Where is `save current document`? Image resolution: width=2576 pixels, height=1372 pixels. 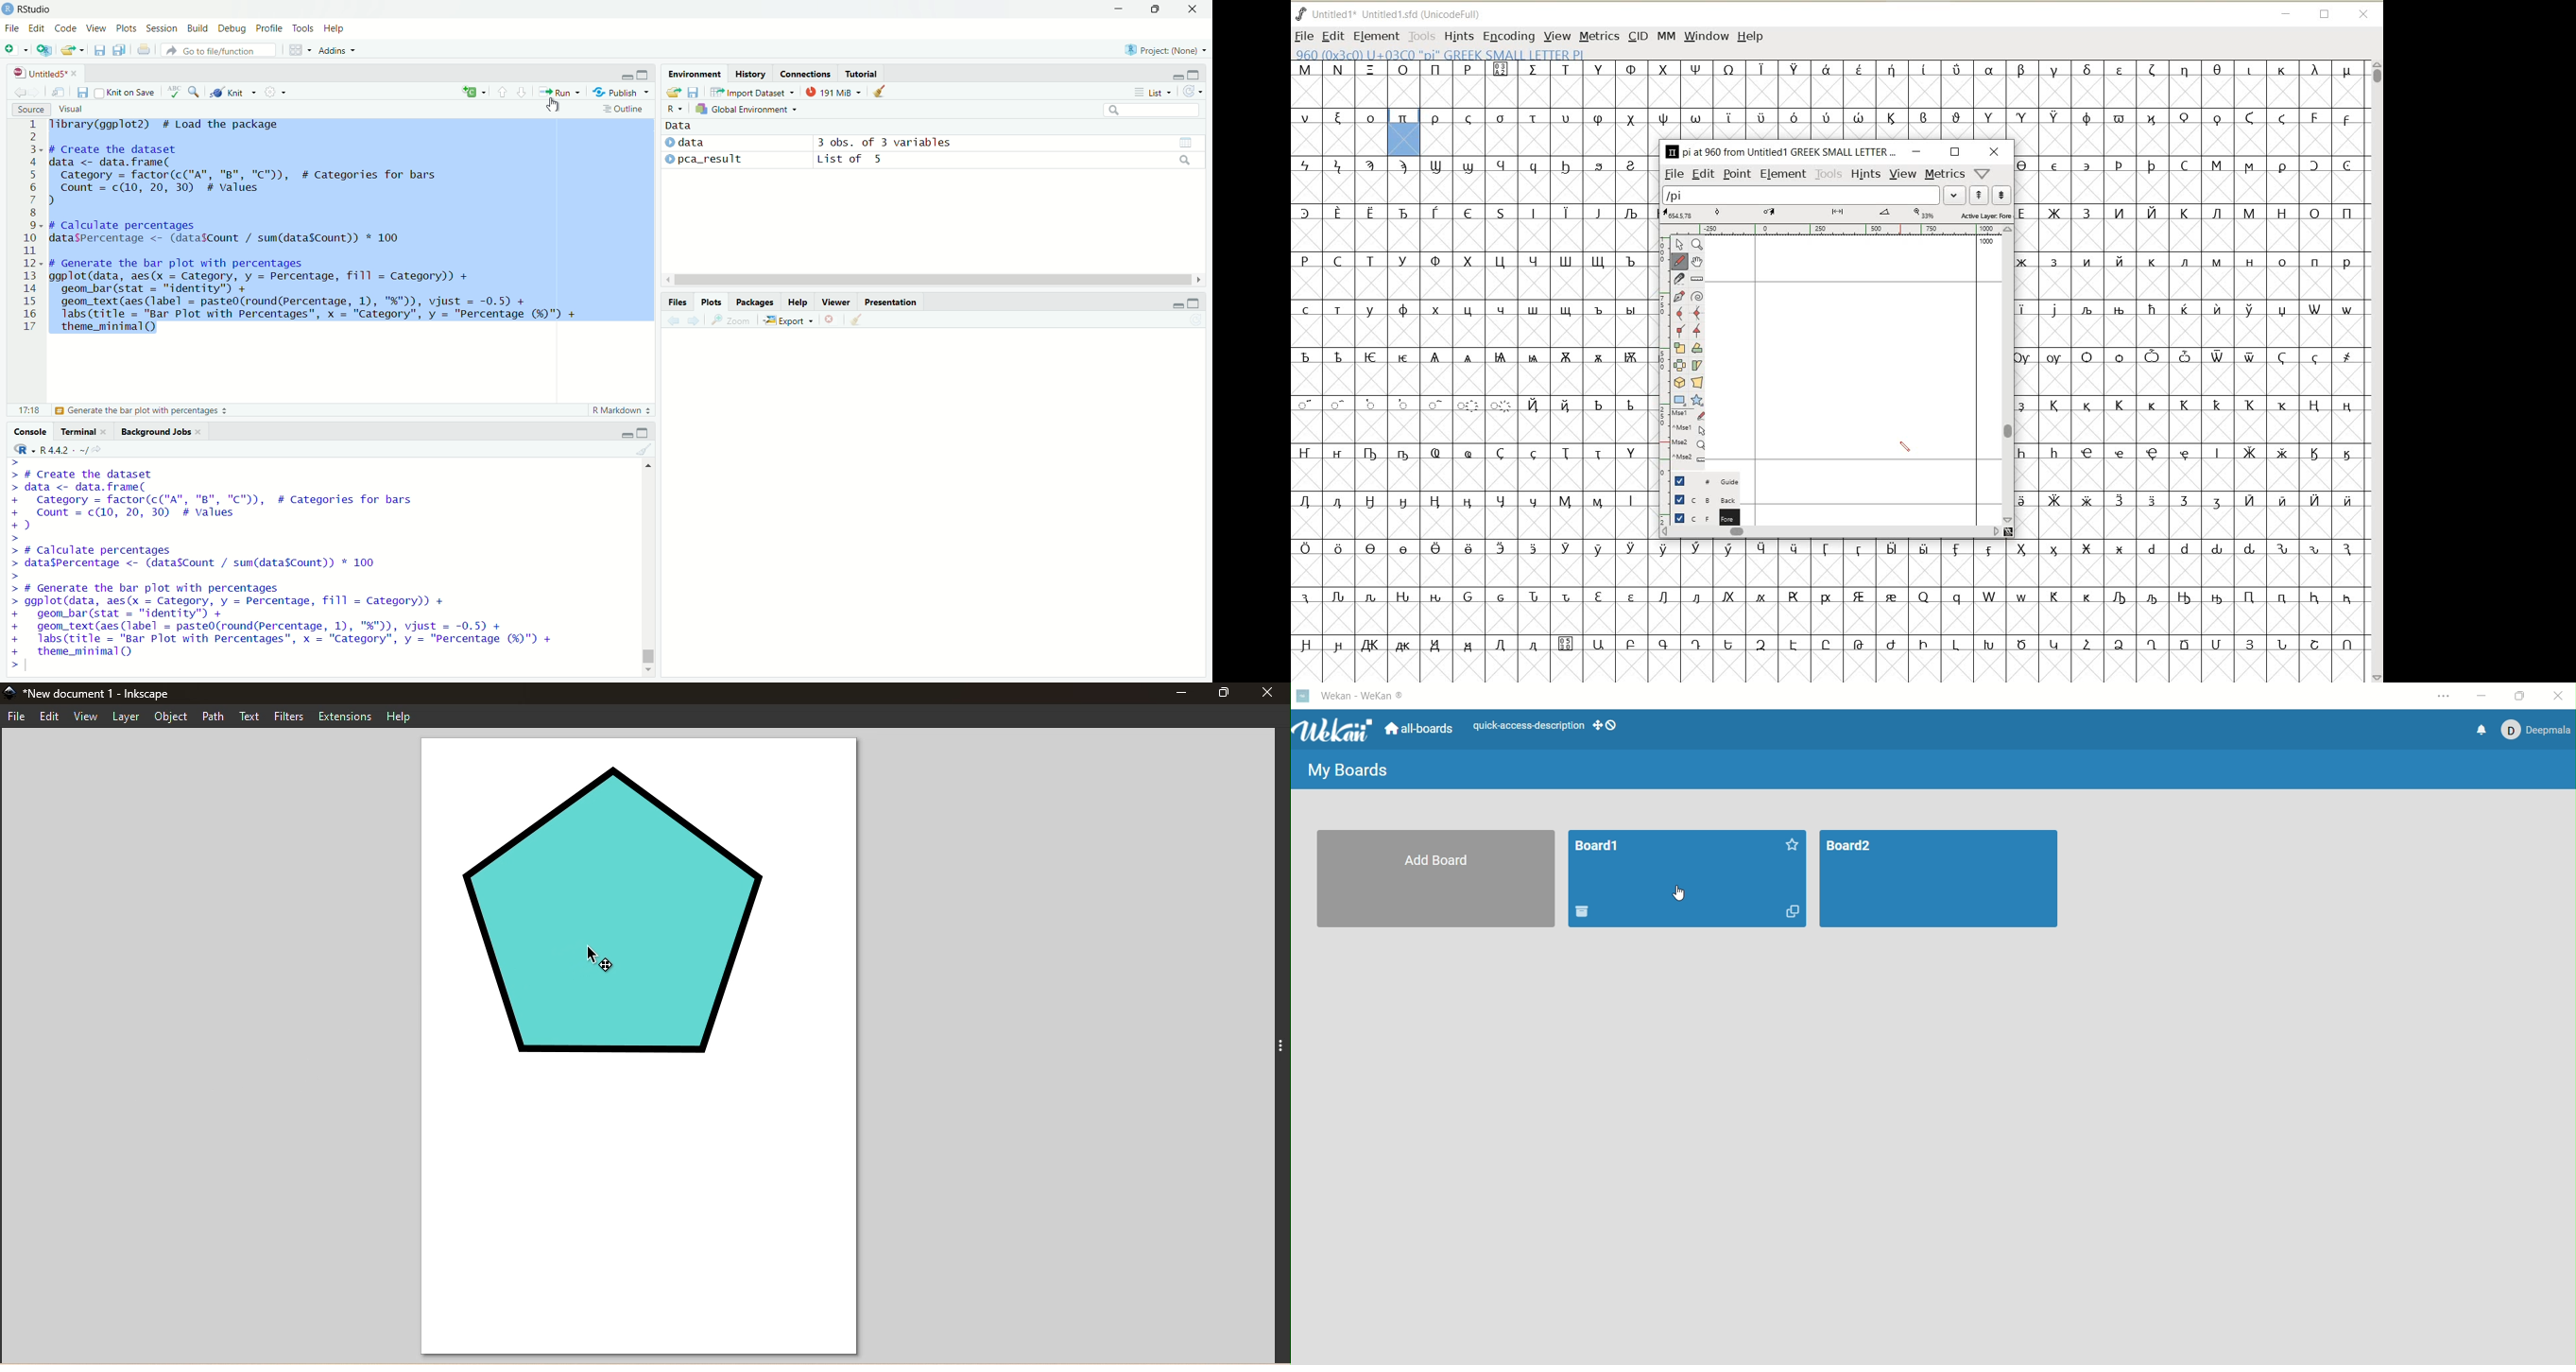 save current document is located at coordinates (83, 92).